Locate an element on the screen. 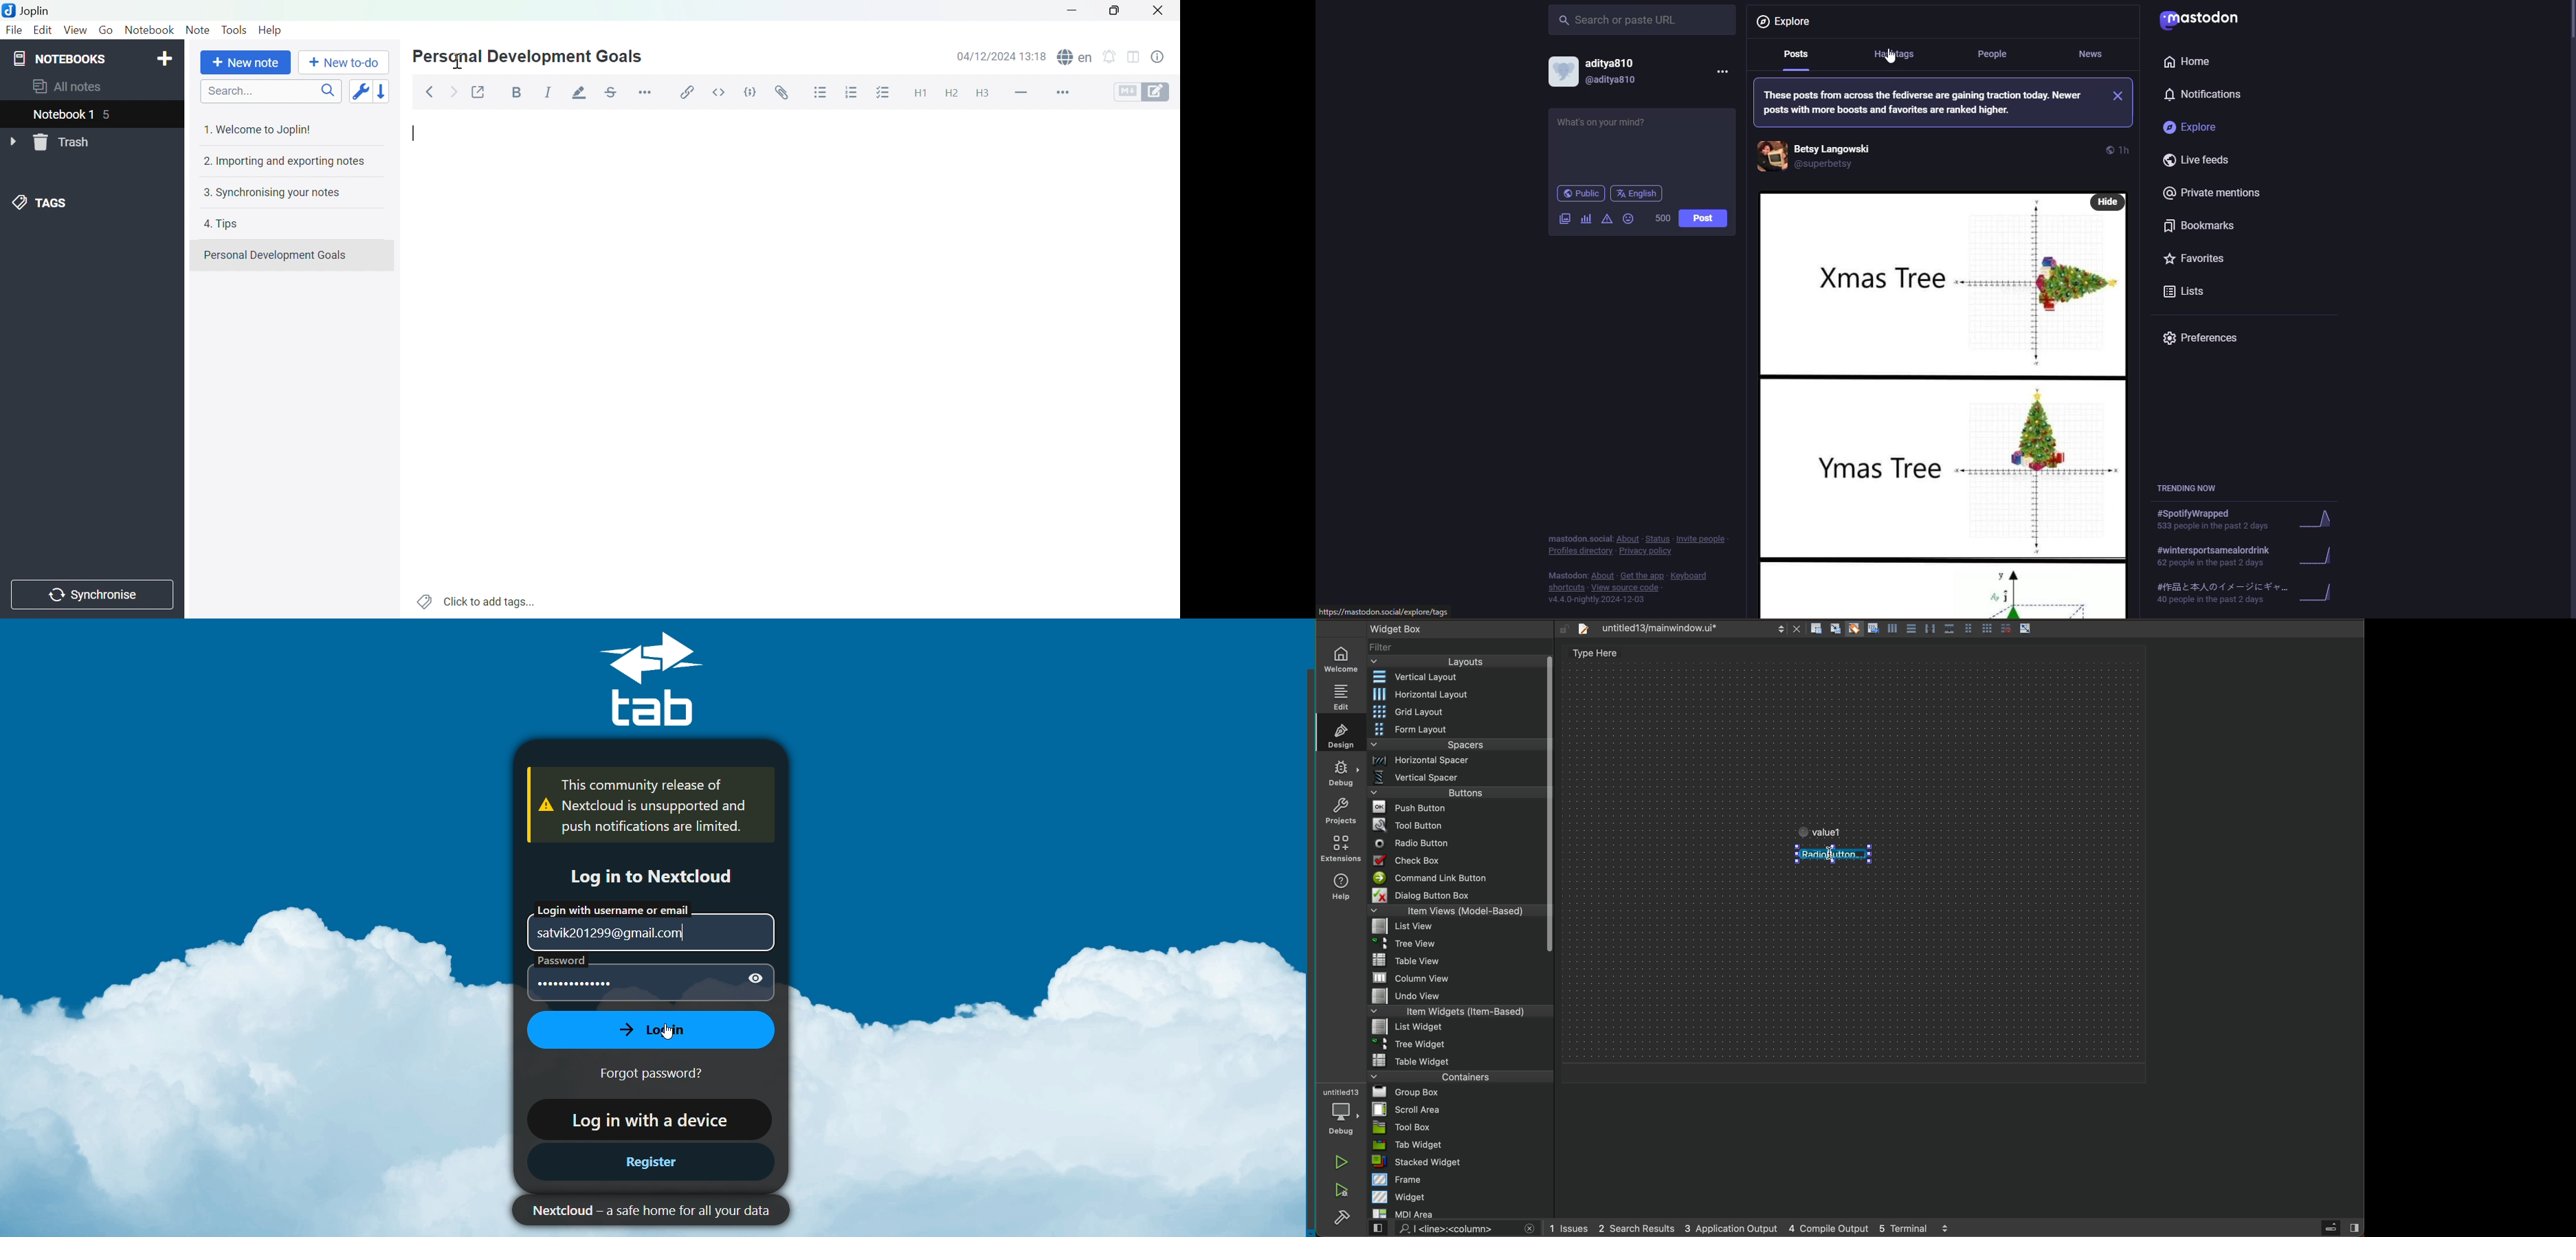 This screenshot has width=2576, height=1260. Reverse sort order is located at coordinates (382, 90).